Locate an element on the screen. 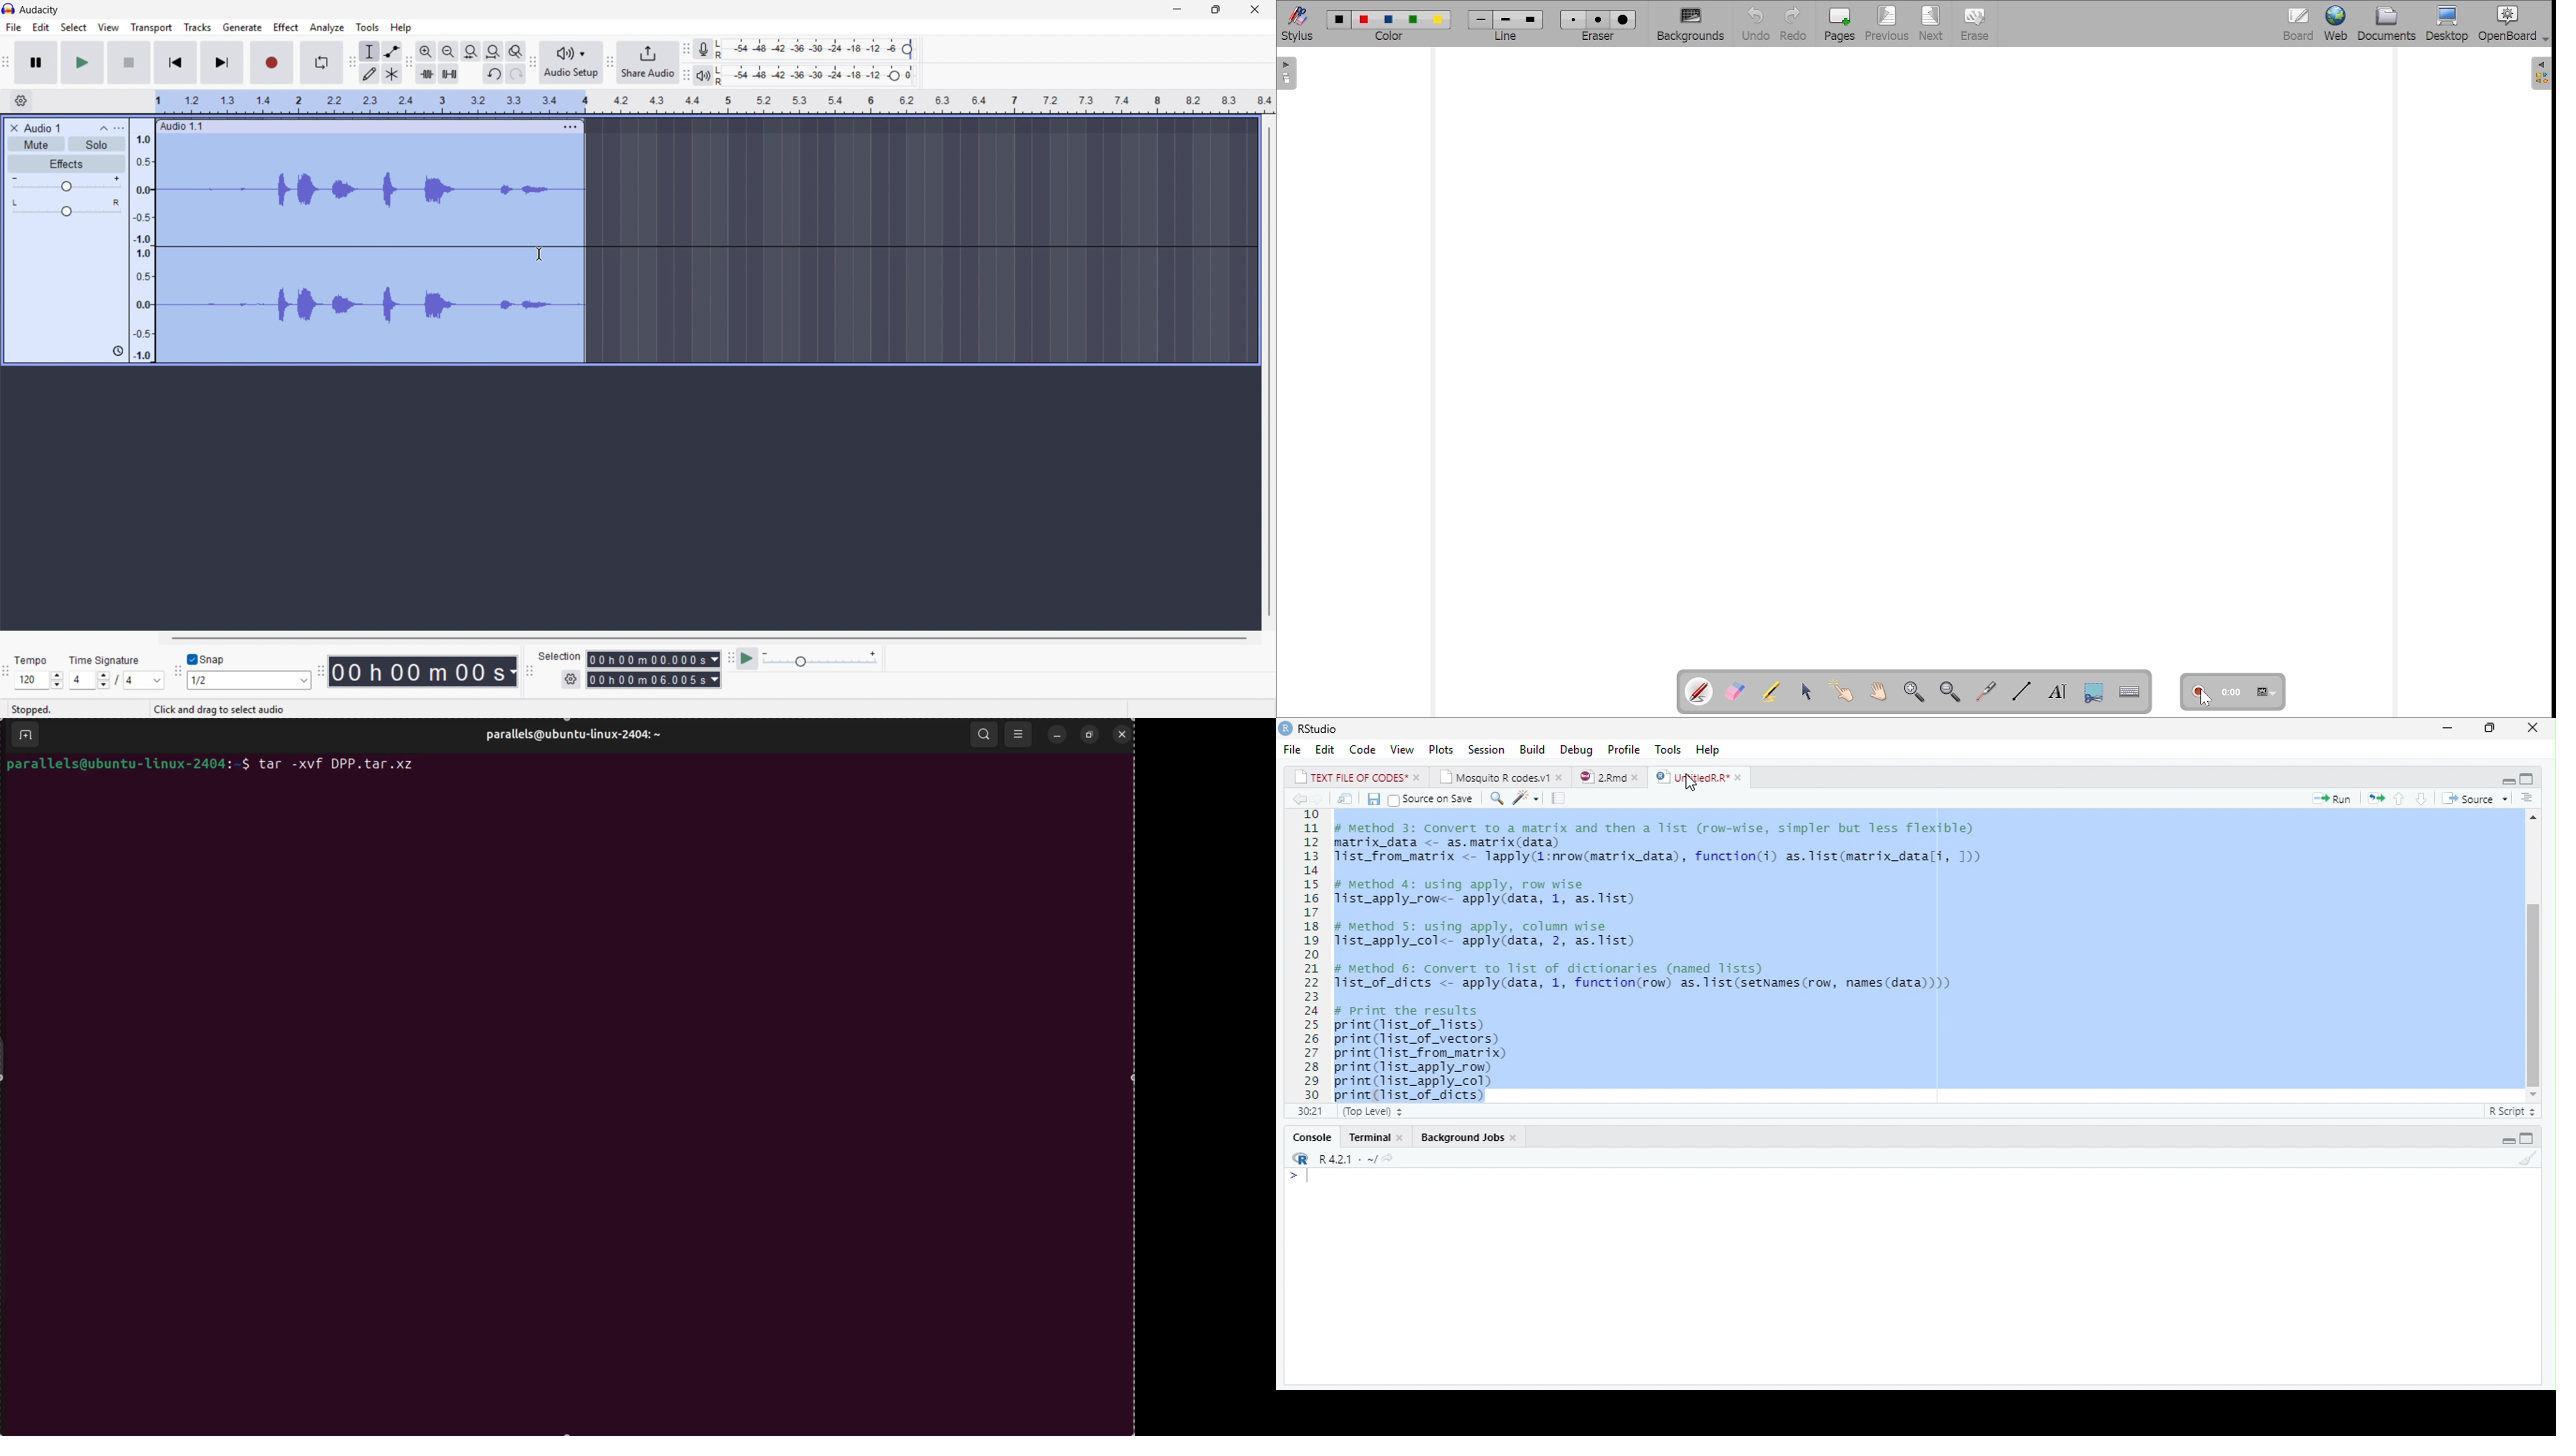 Image resolution: width=2576 pixels, height=1456 pixels. Draw tool is located at coordinates (370, 73).